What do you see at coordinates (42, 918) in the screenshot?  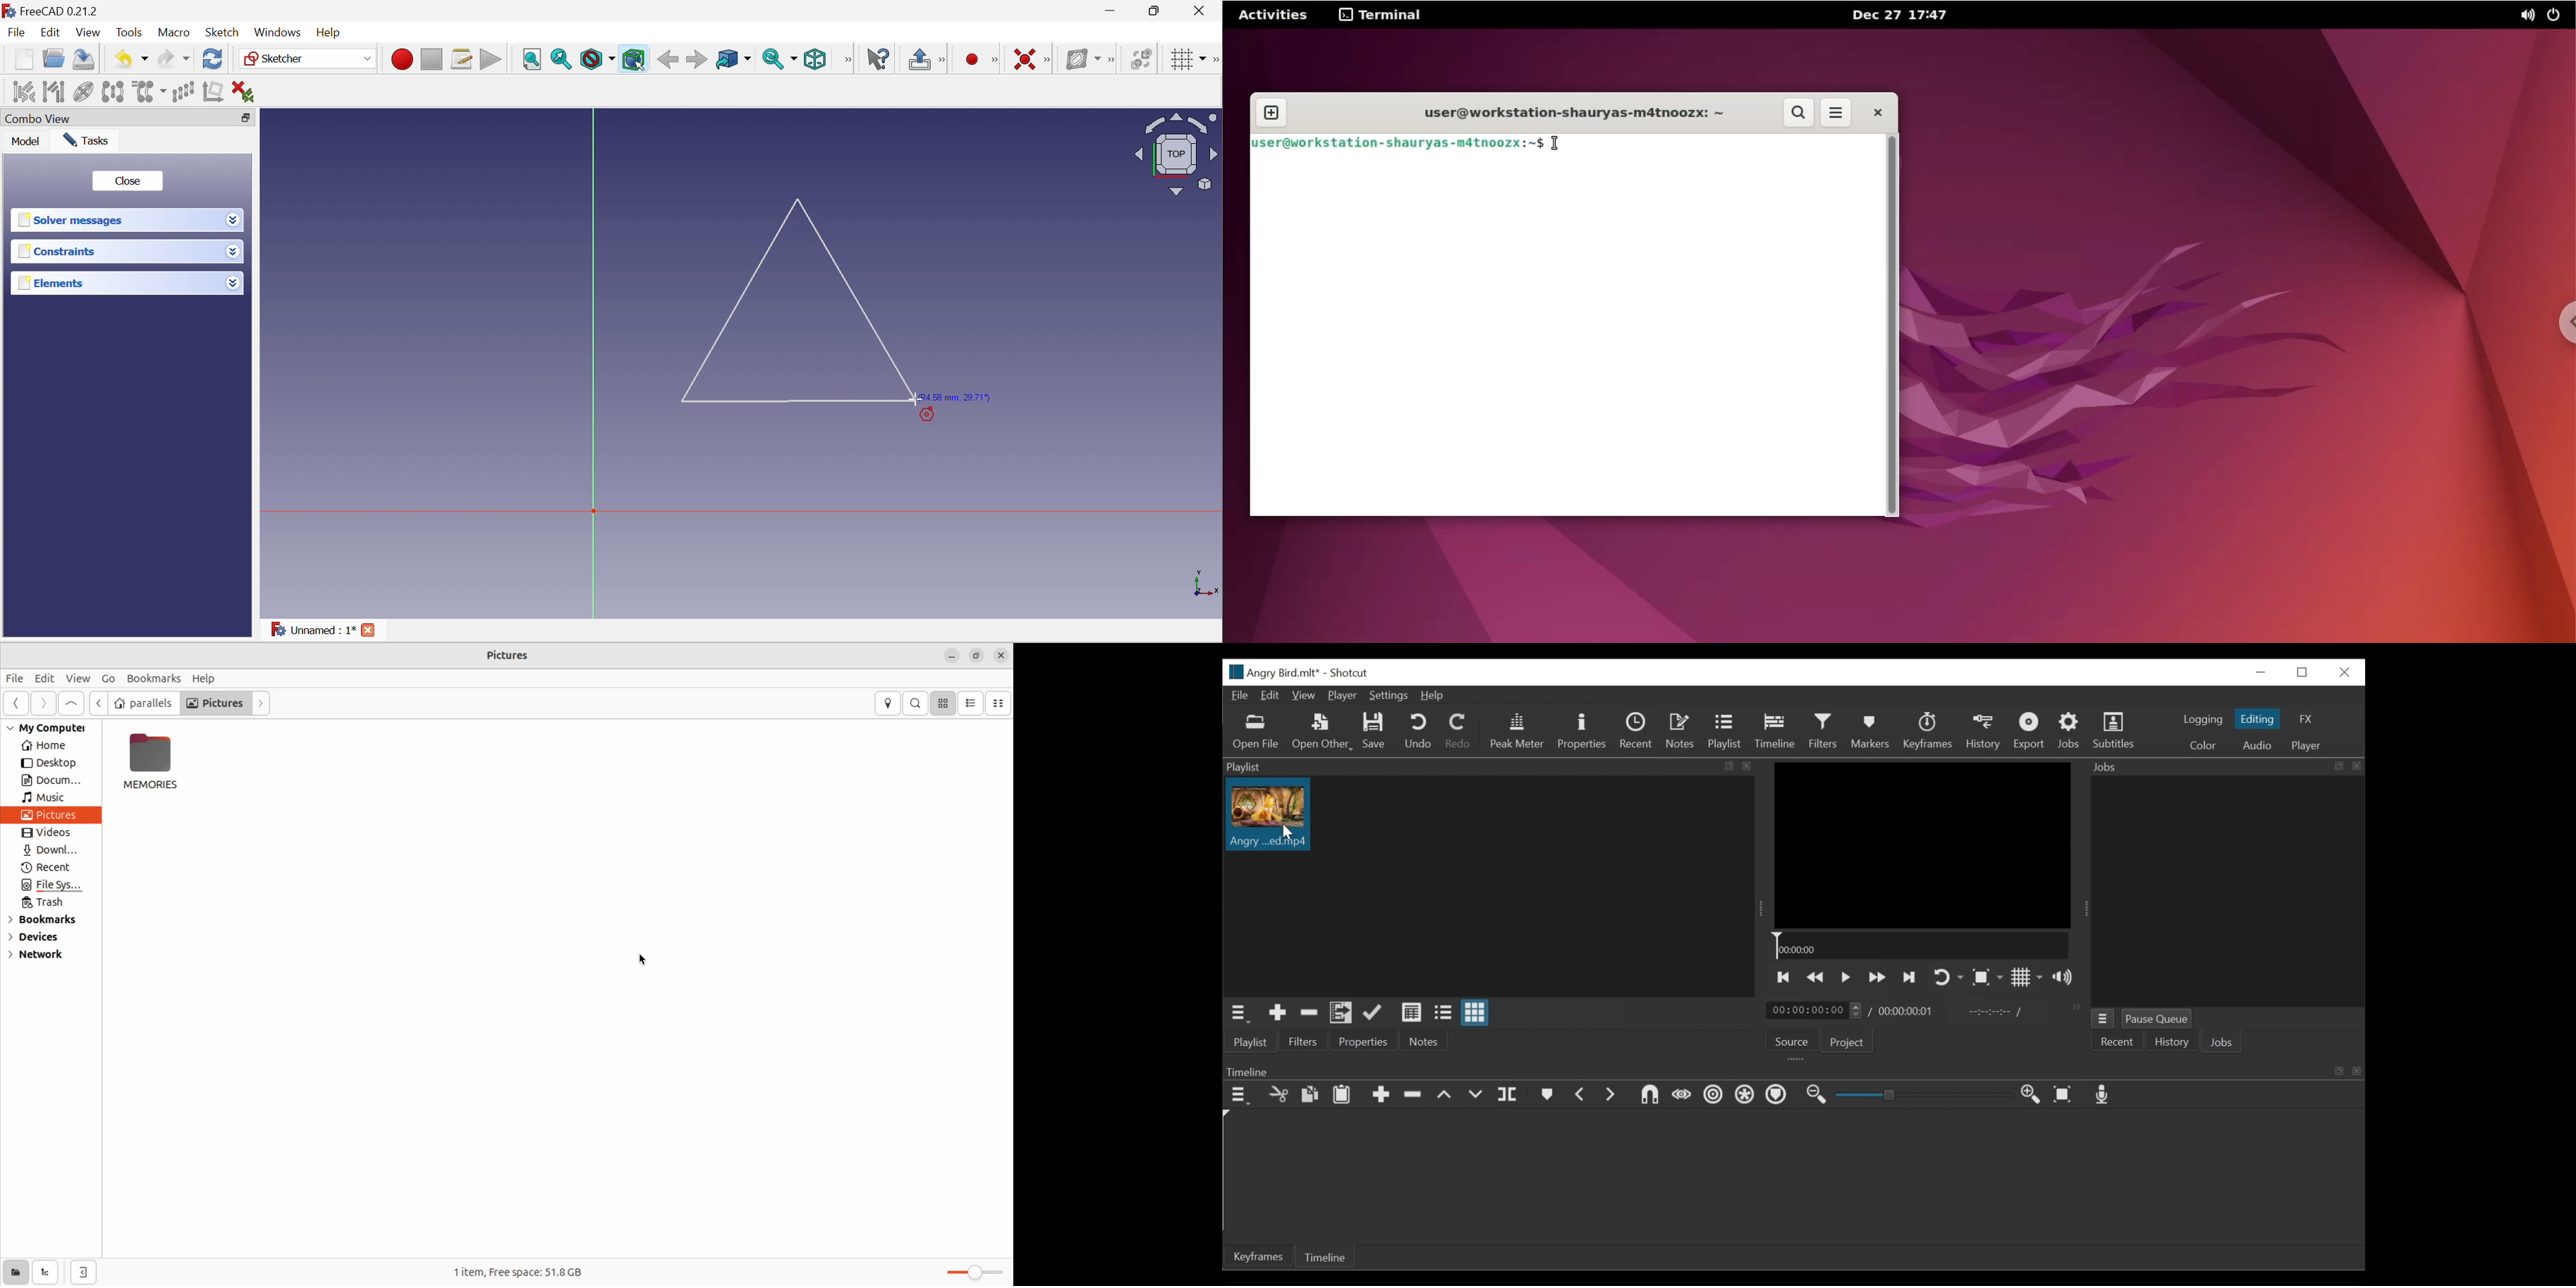 I see `Bookmarks` at bounding box center [42, 918].